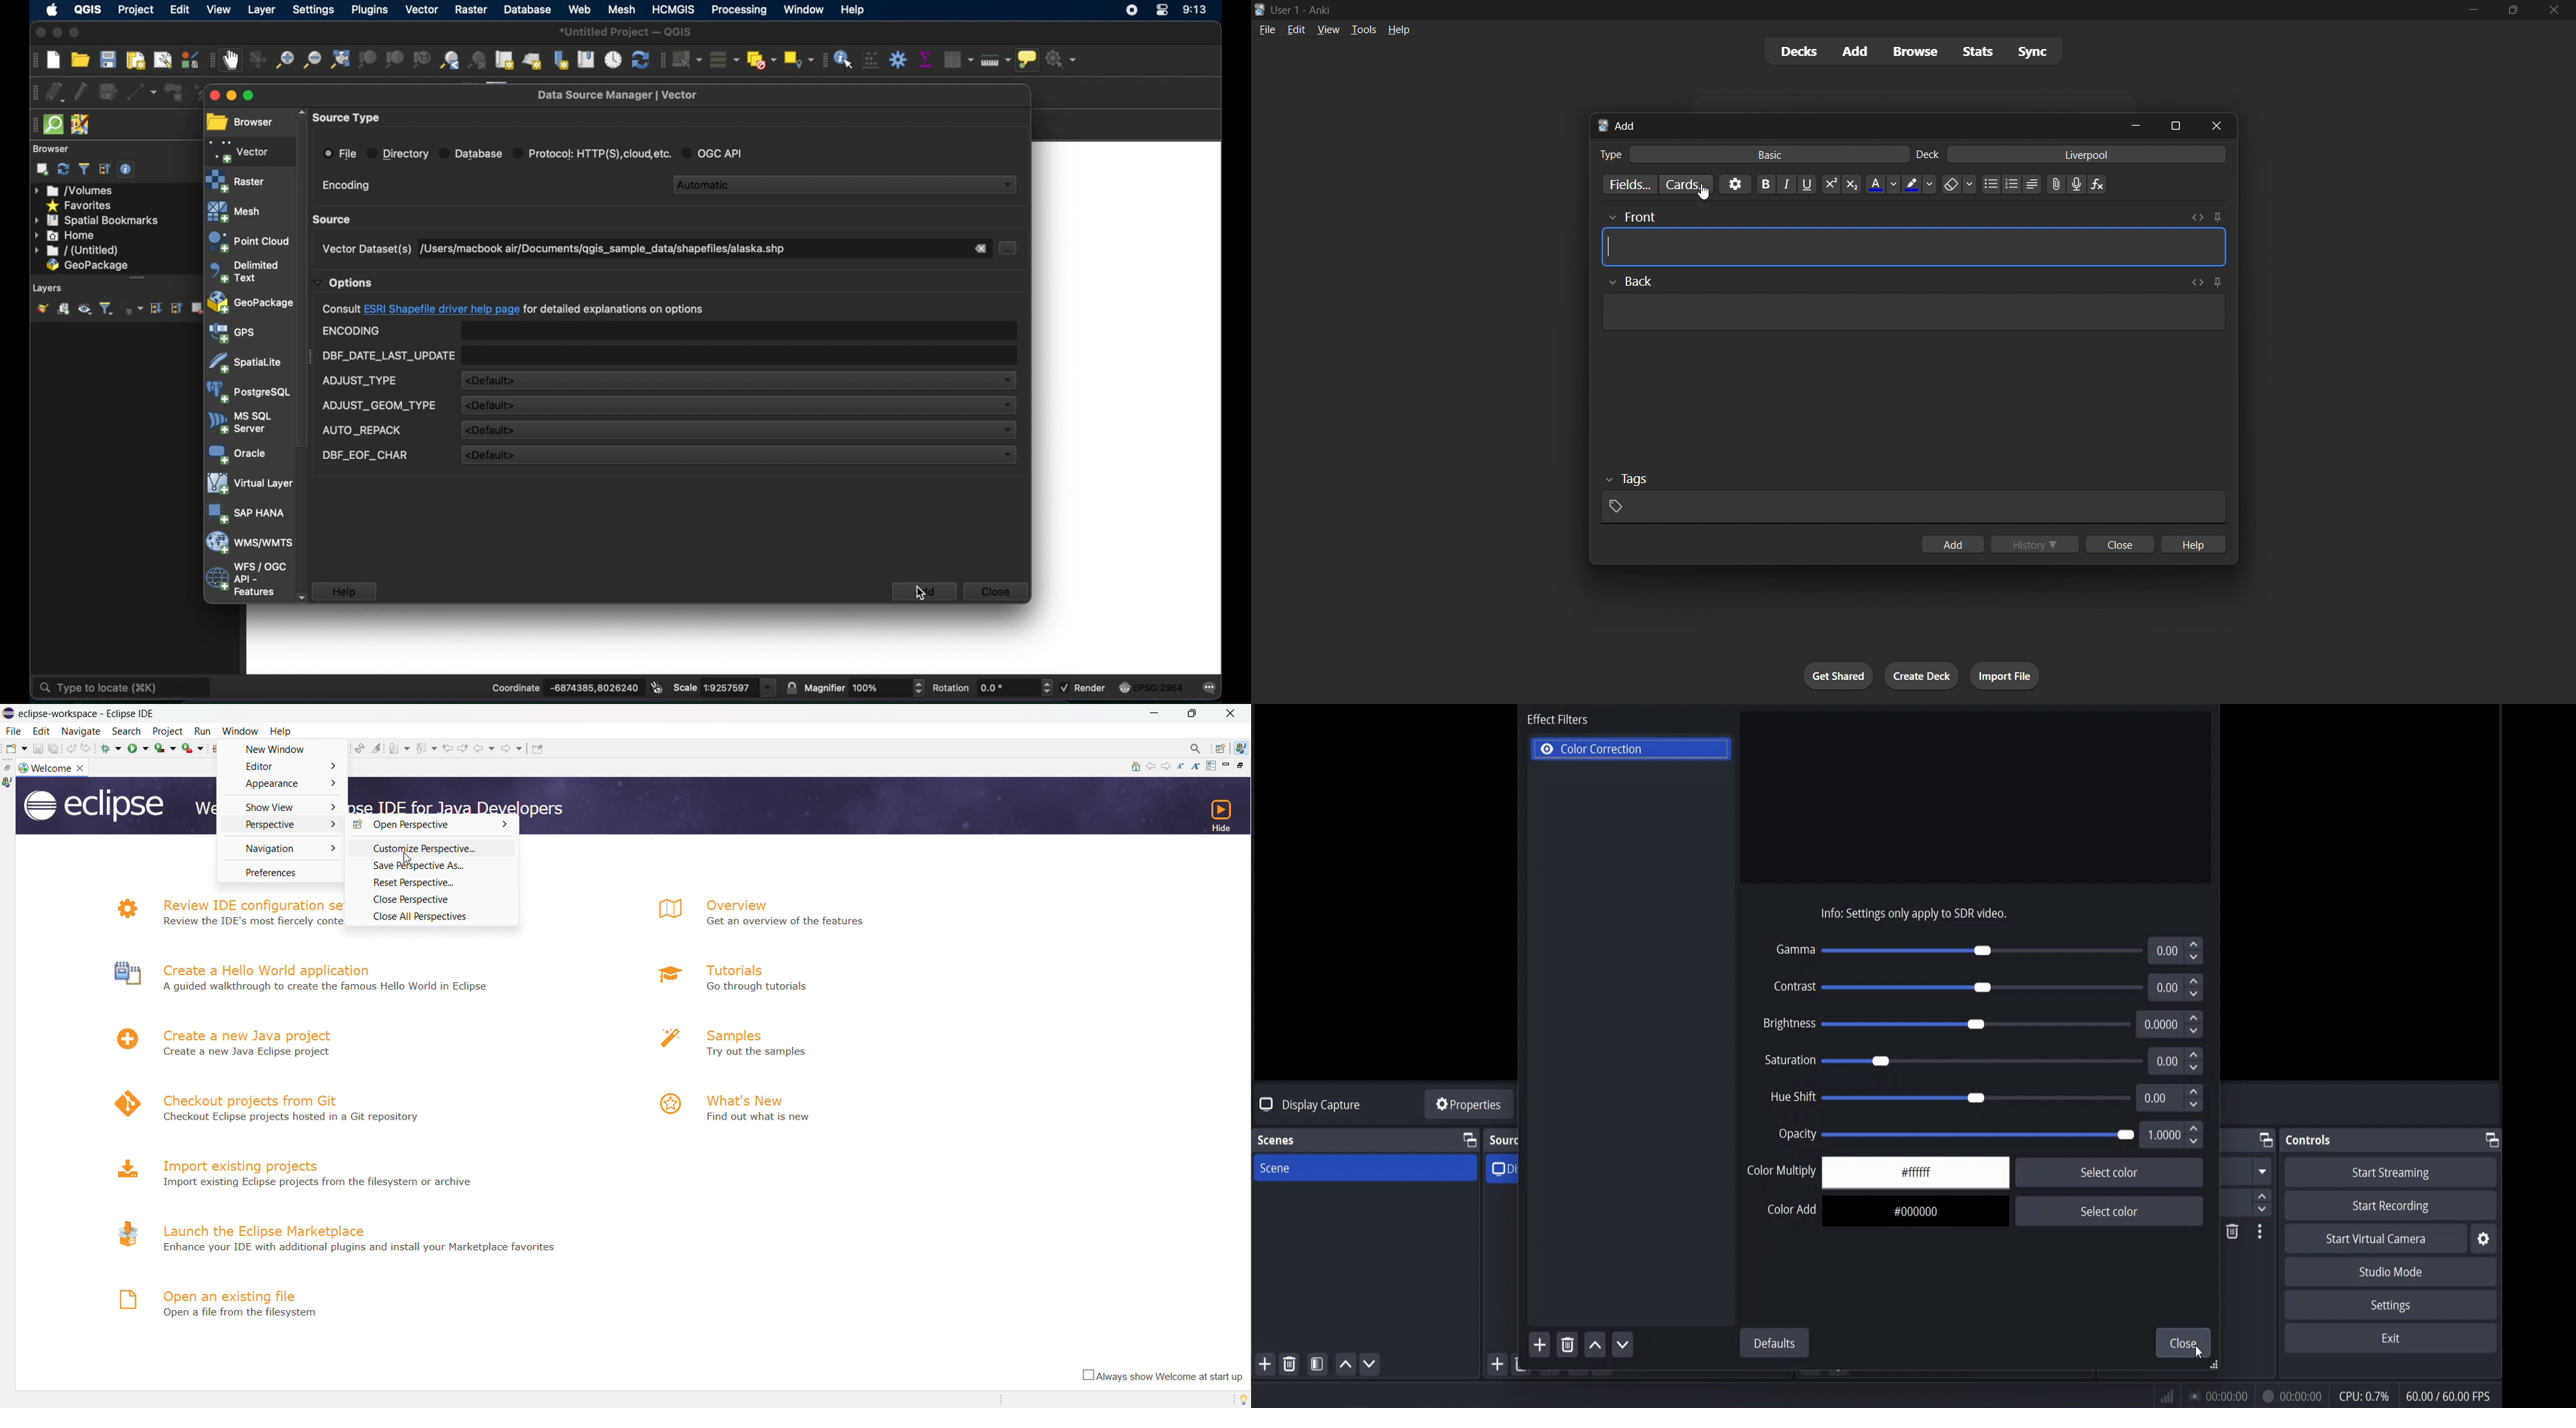  What do you see at coordinates (2034, 544) in the screenshot?
I see `history` at bounding box center [2034, 544].